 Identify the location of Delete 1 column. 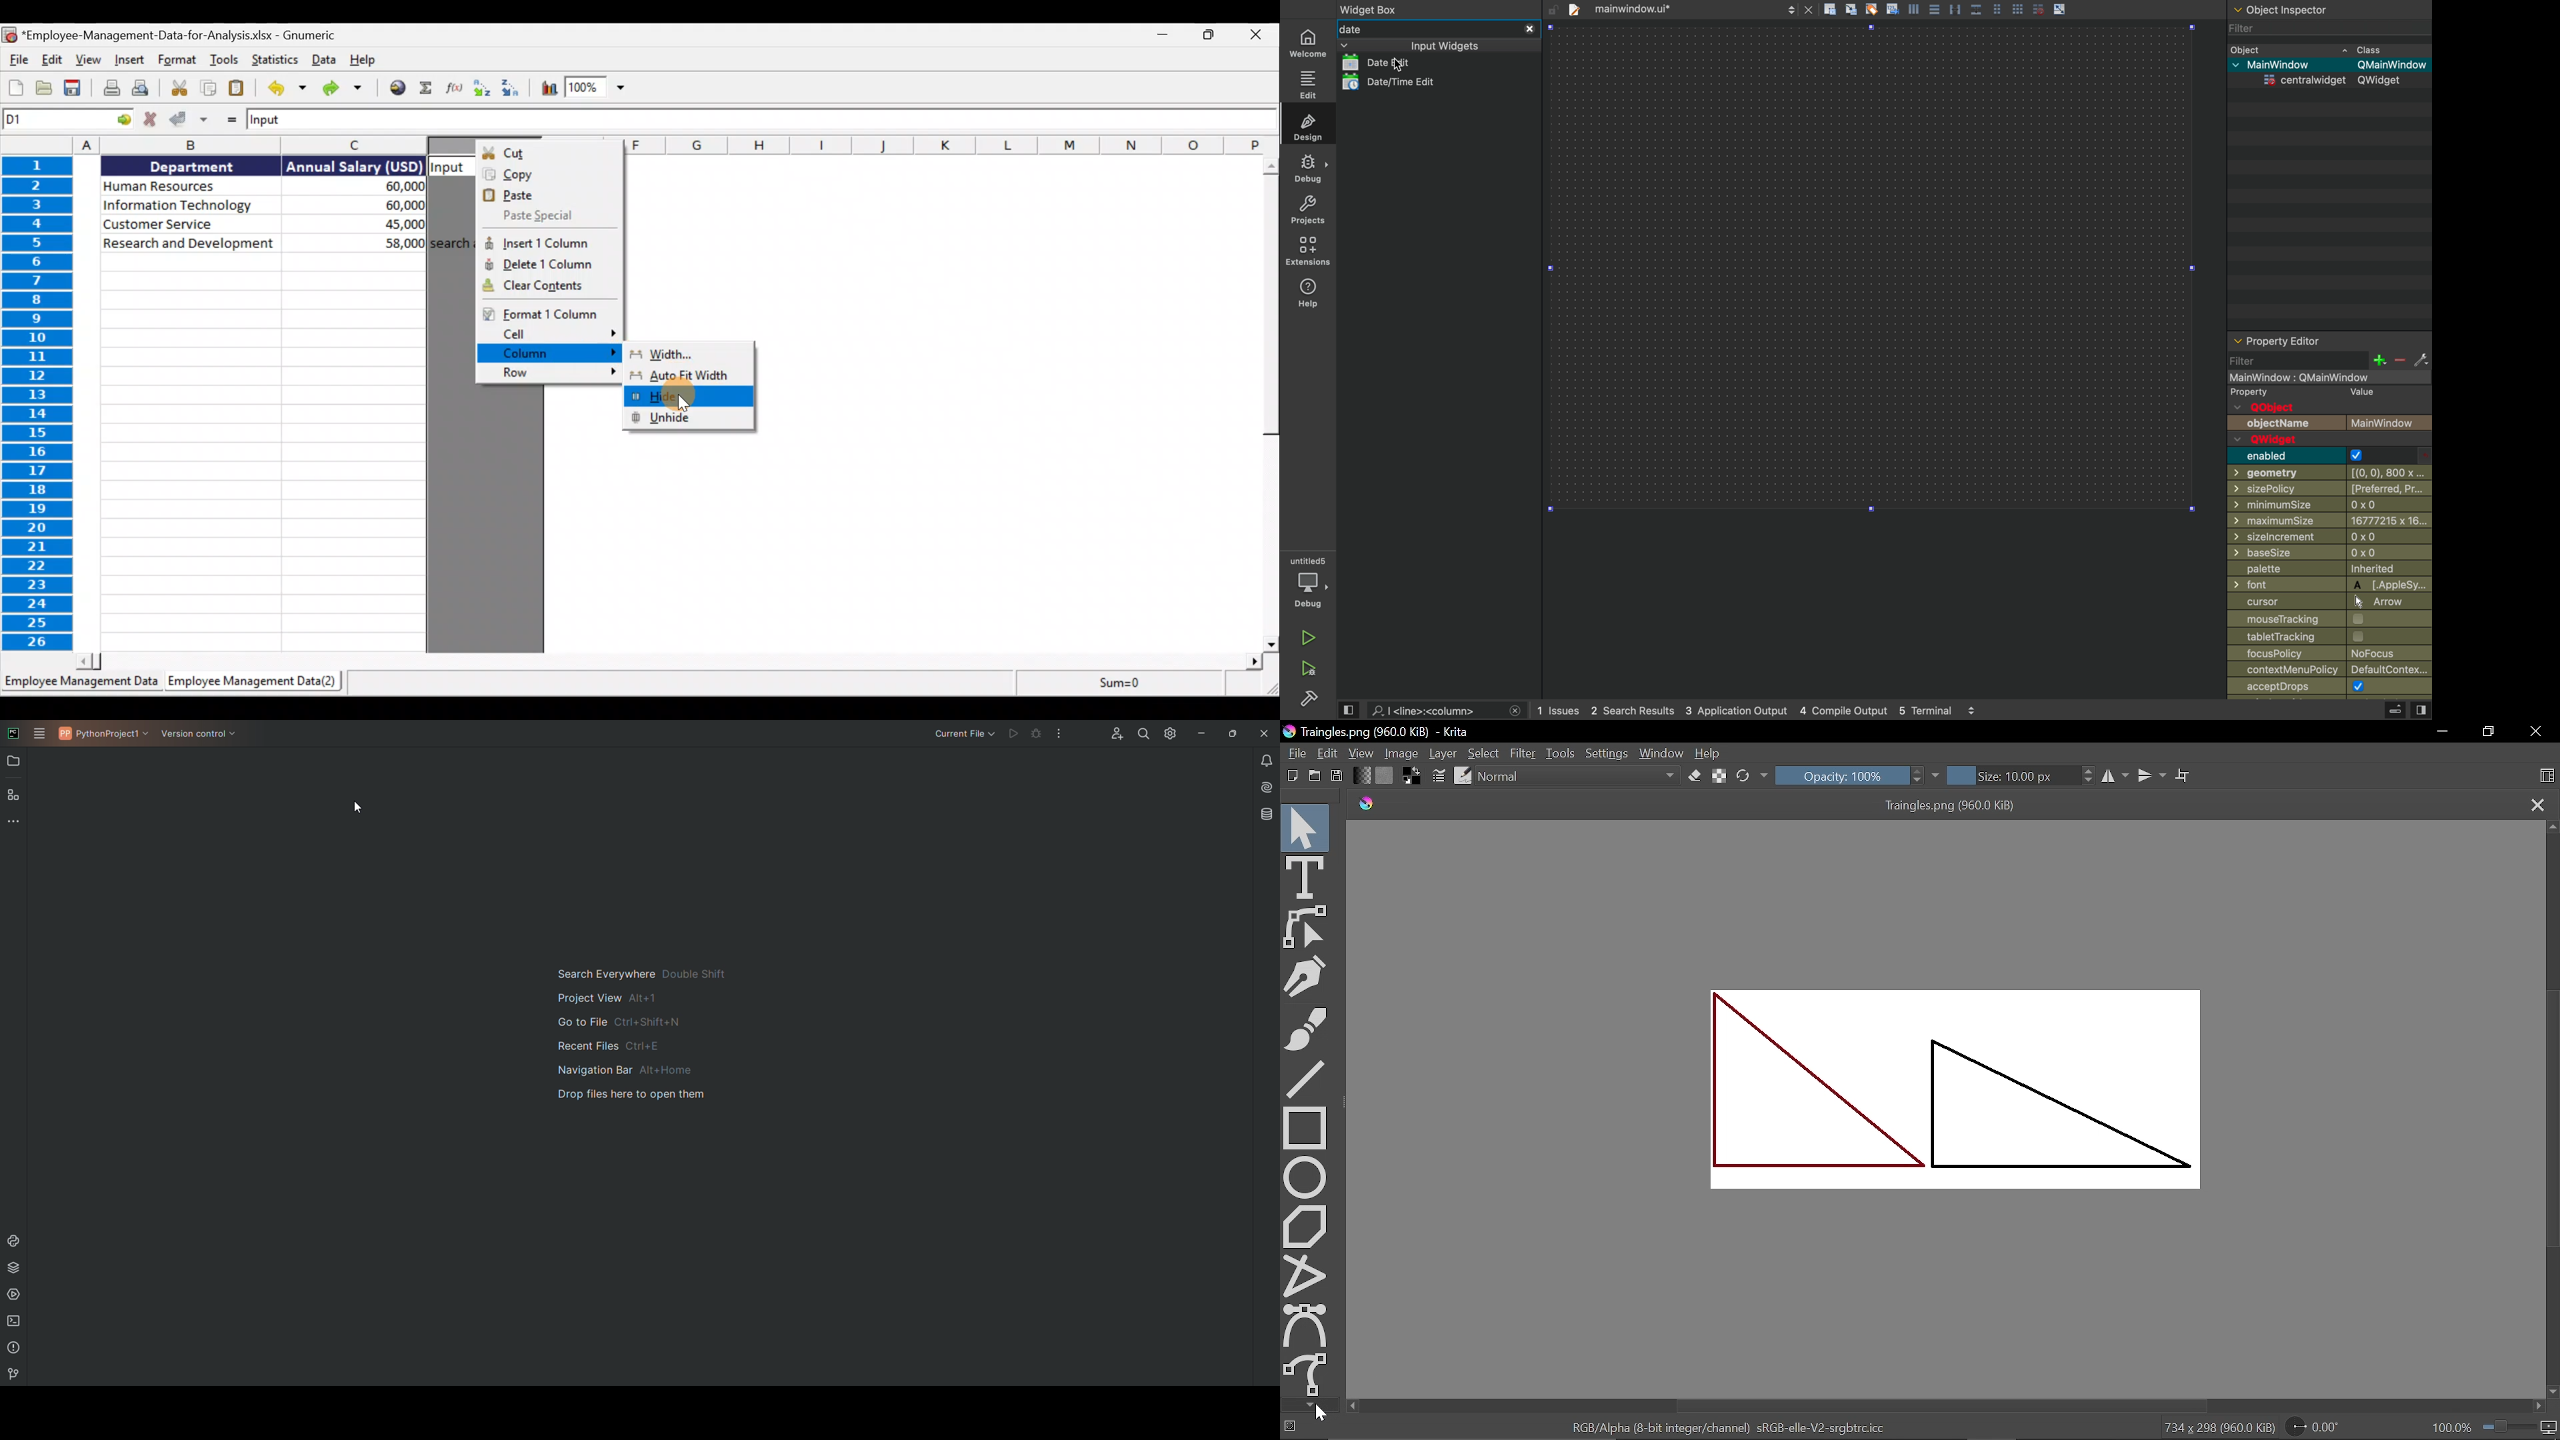
(547, 267).